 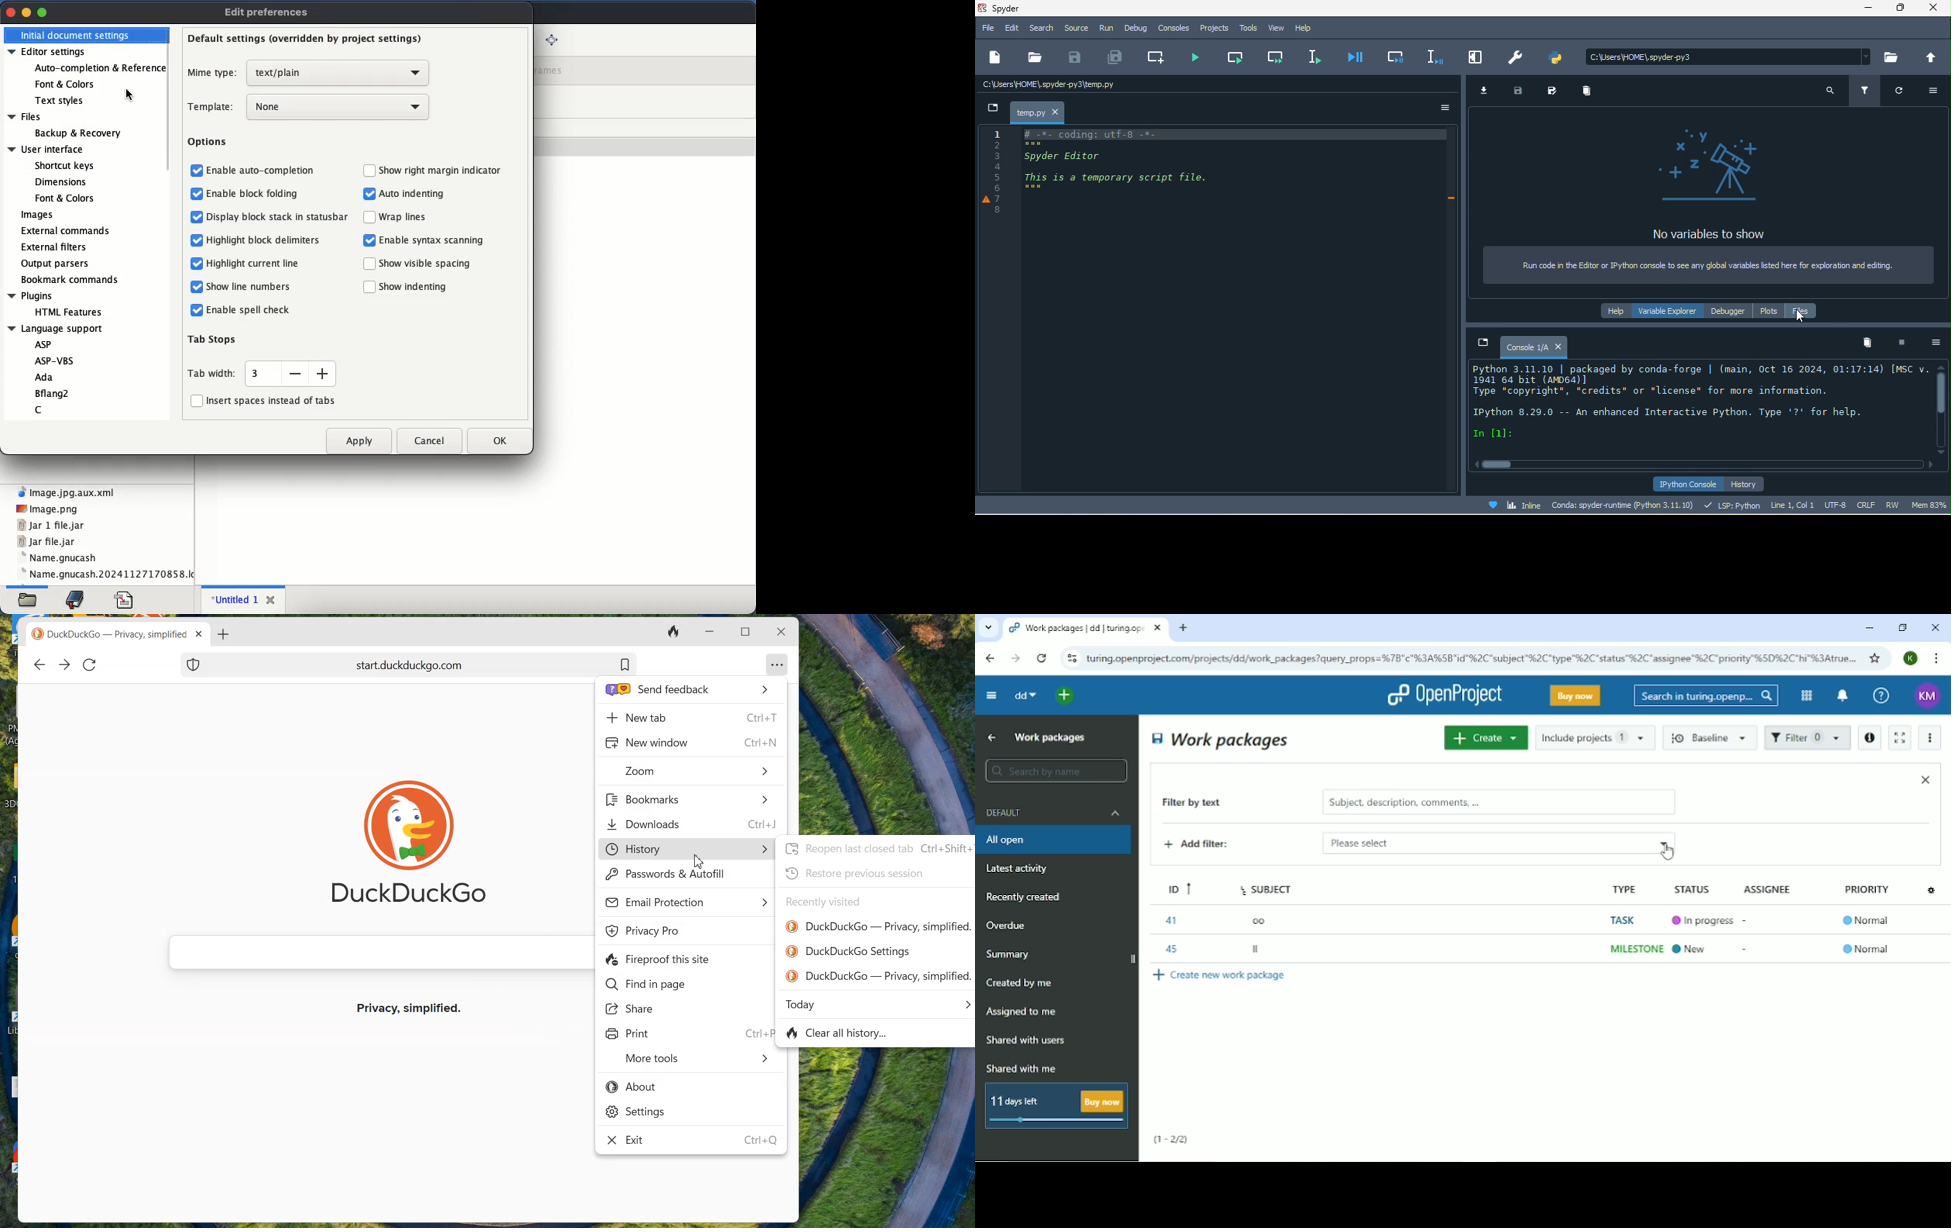 What do you see at coordinates (660, 960) in the screenshot?
I see `Fireproof this site` at bounding box center [660, 960].